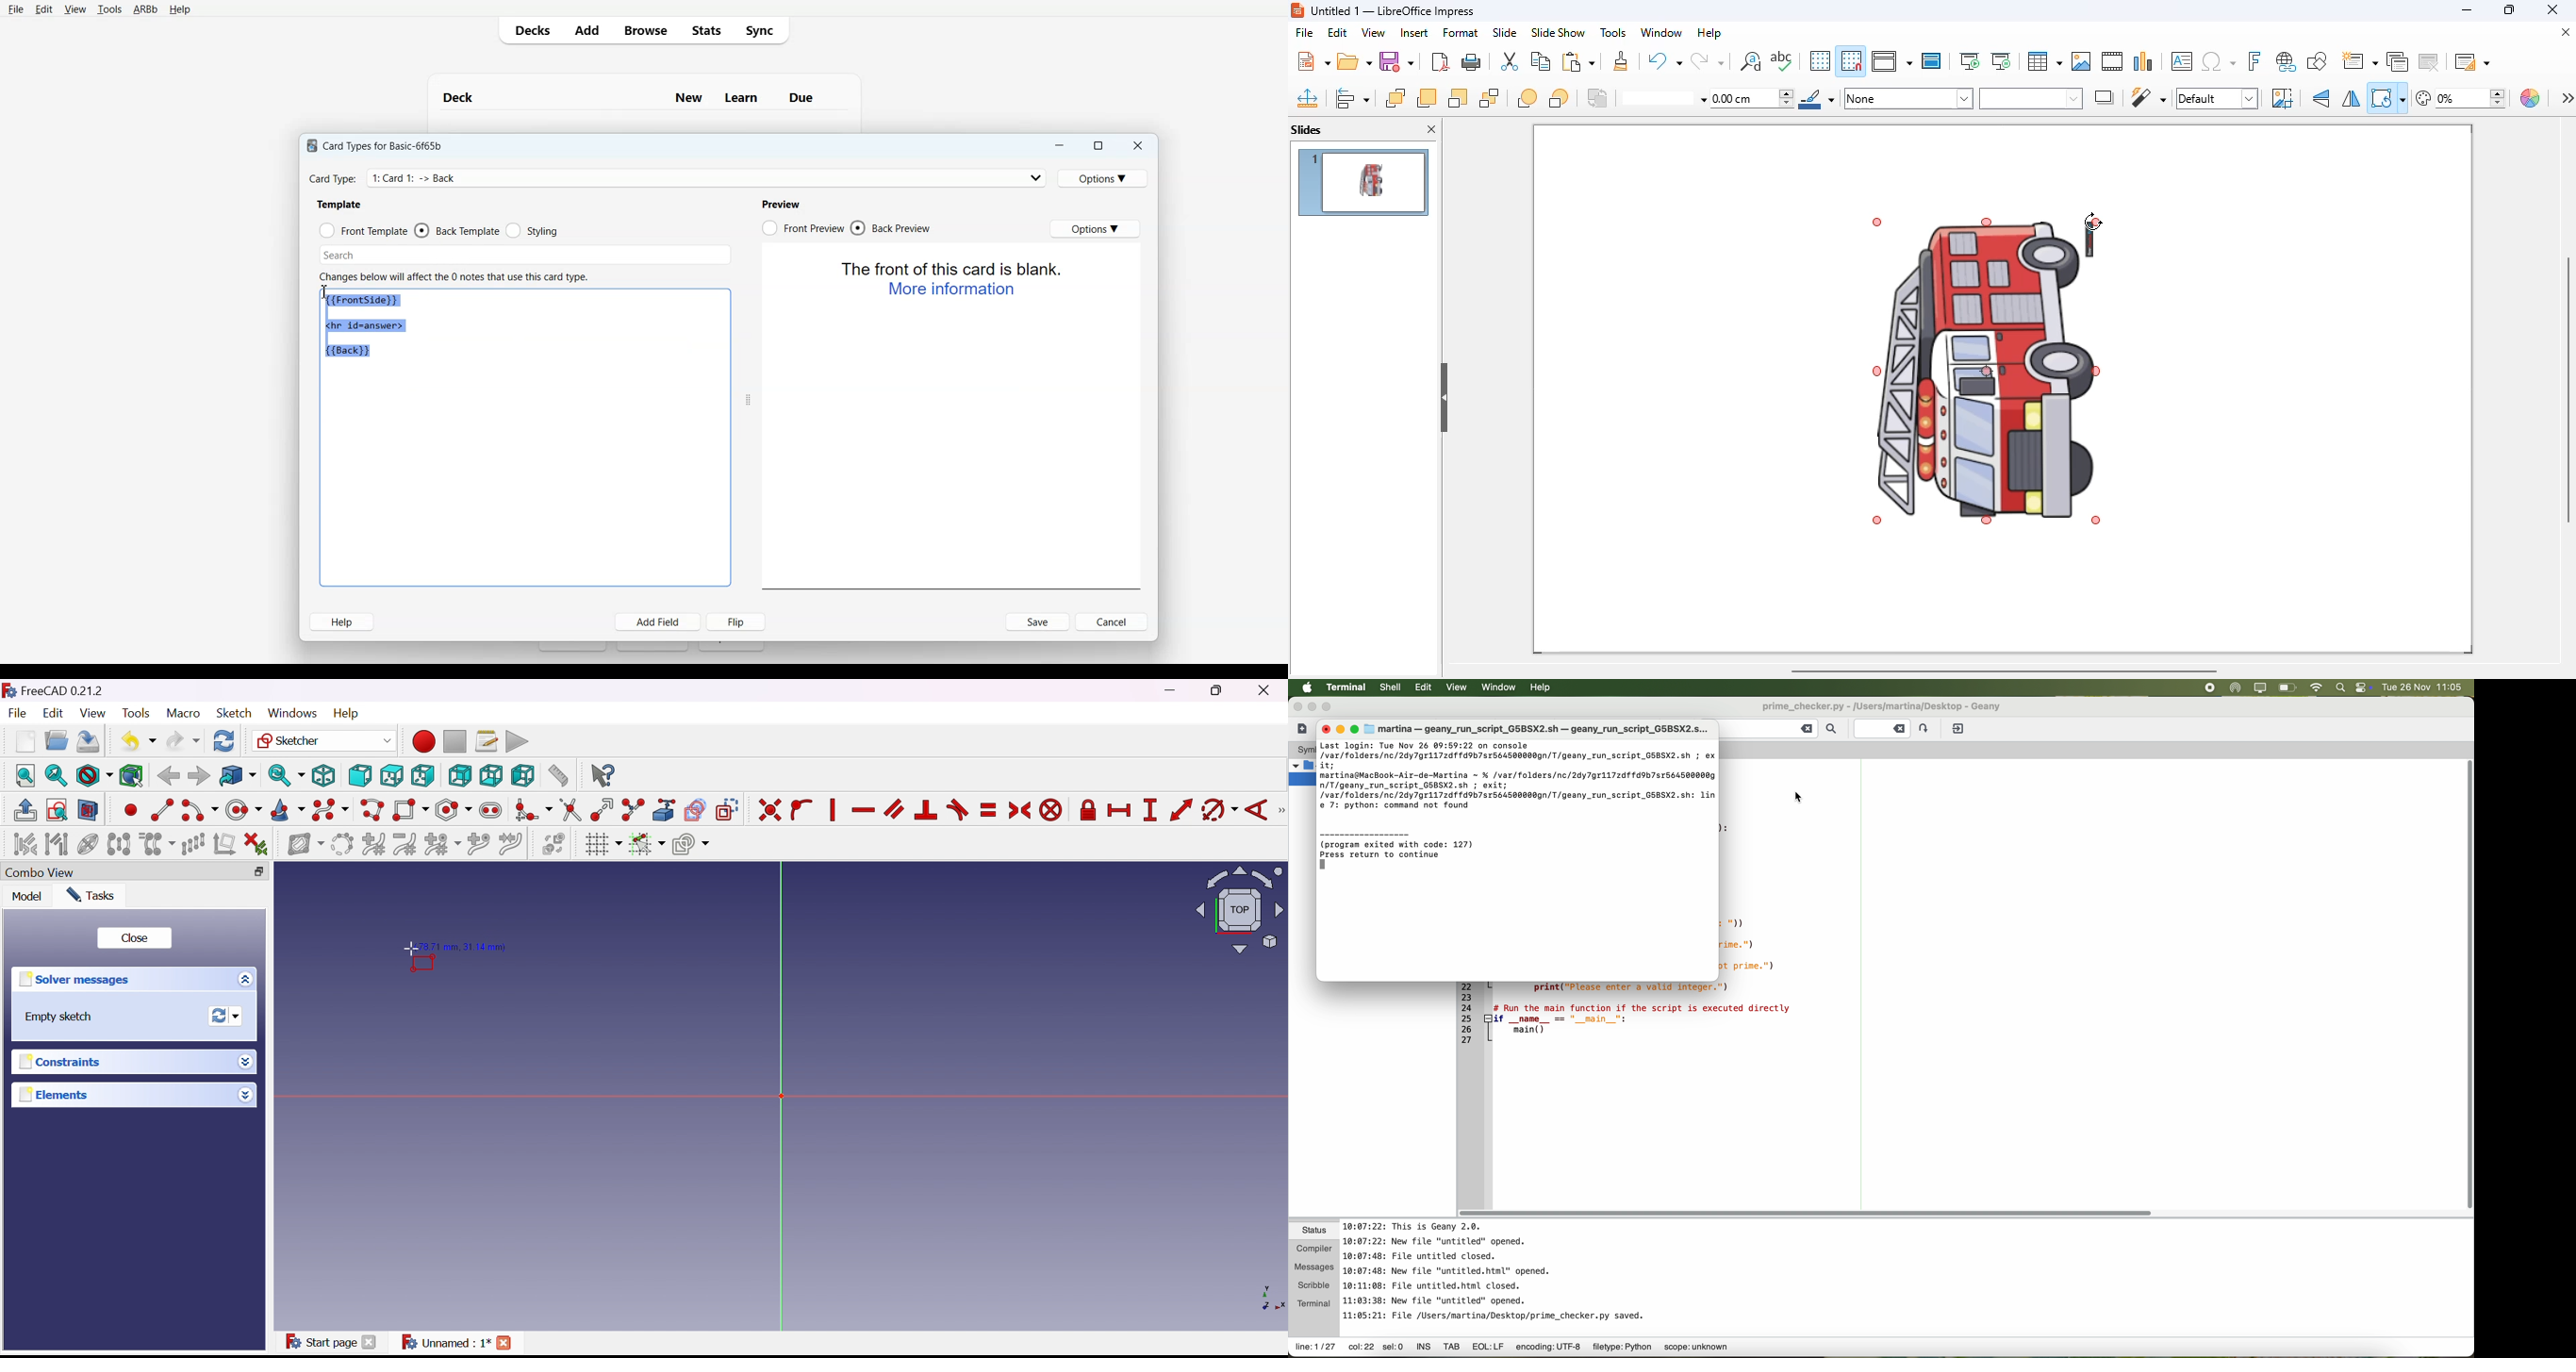 The image size is (2576, 1372). Describe the element at coordinates (1095, 229) in the screenshot. I see `Options` at that location.